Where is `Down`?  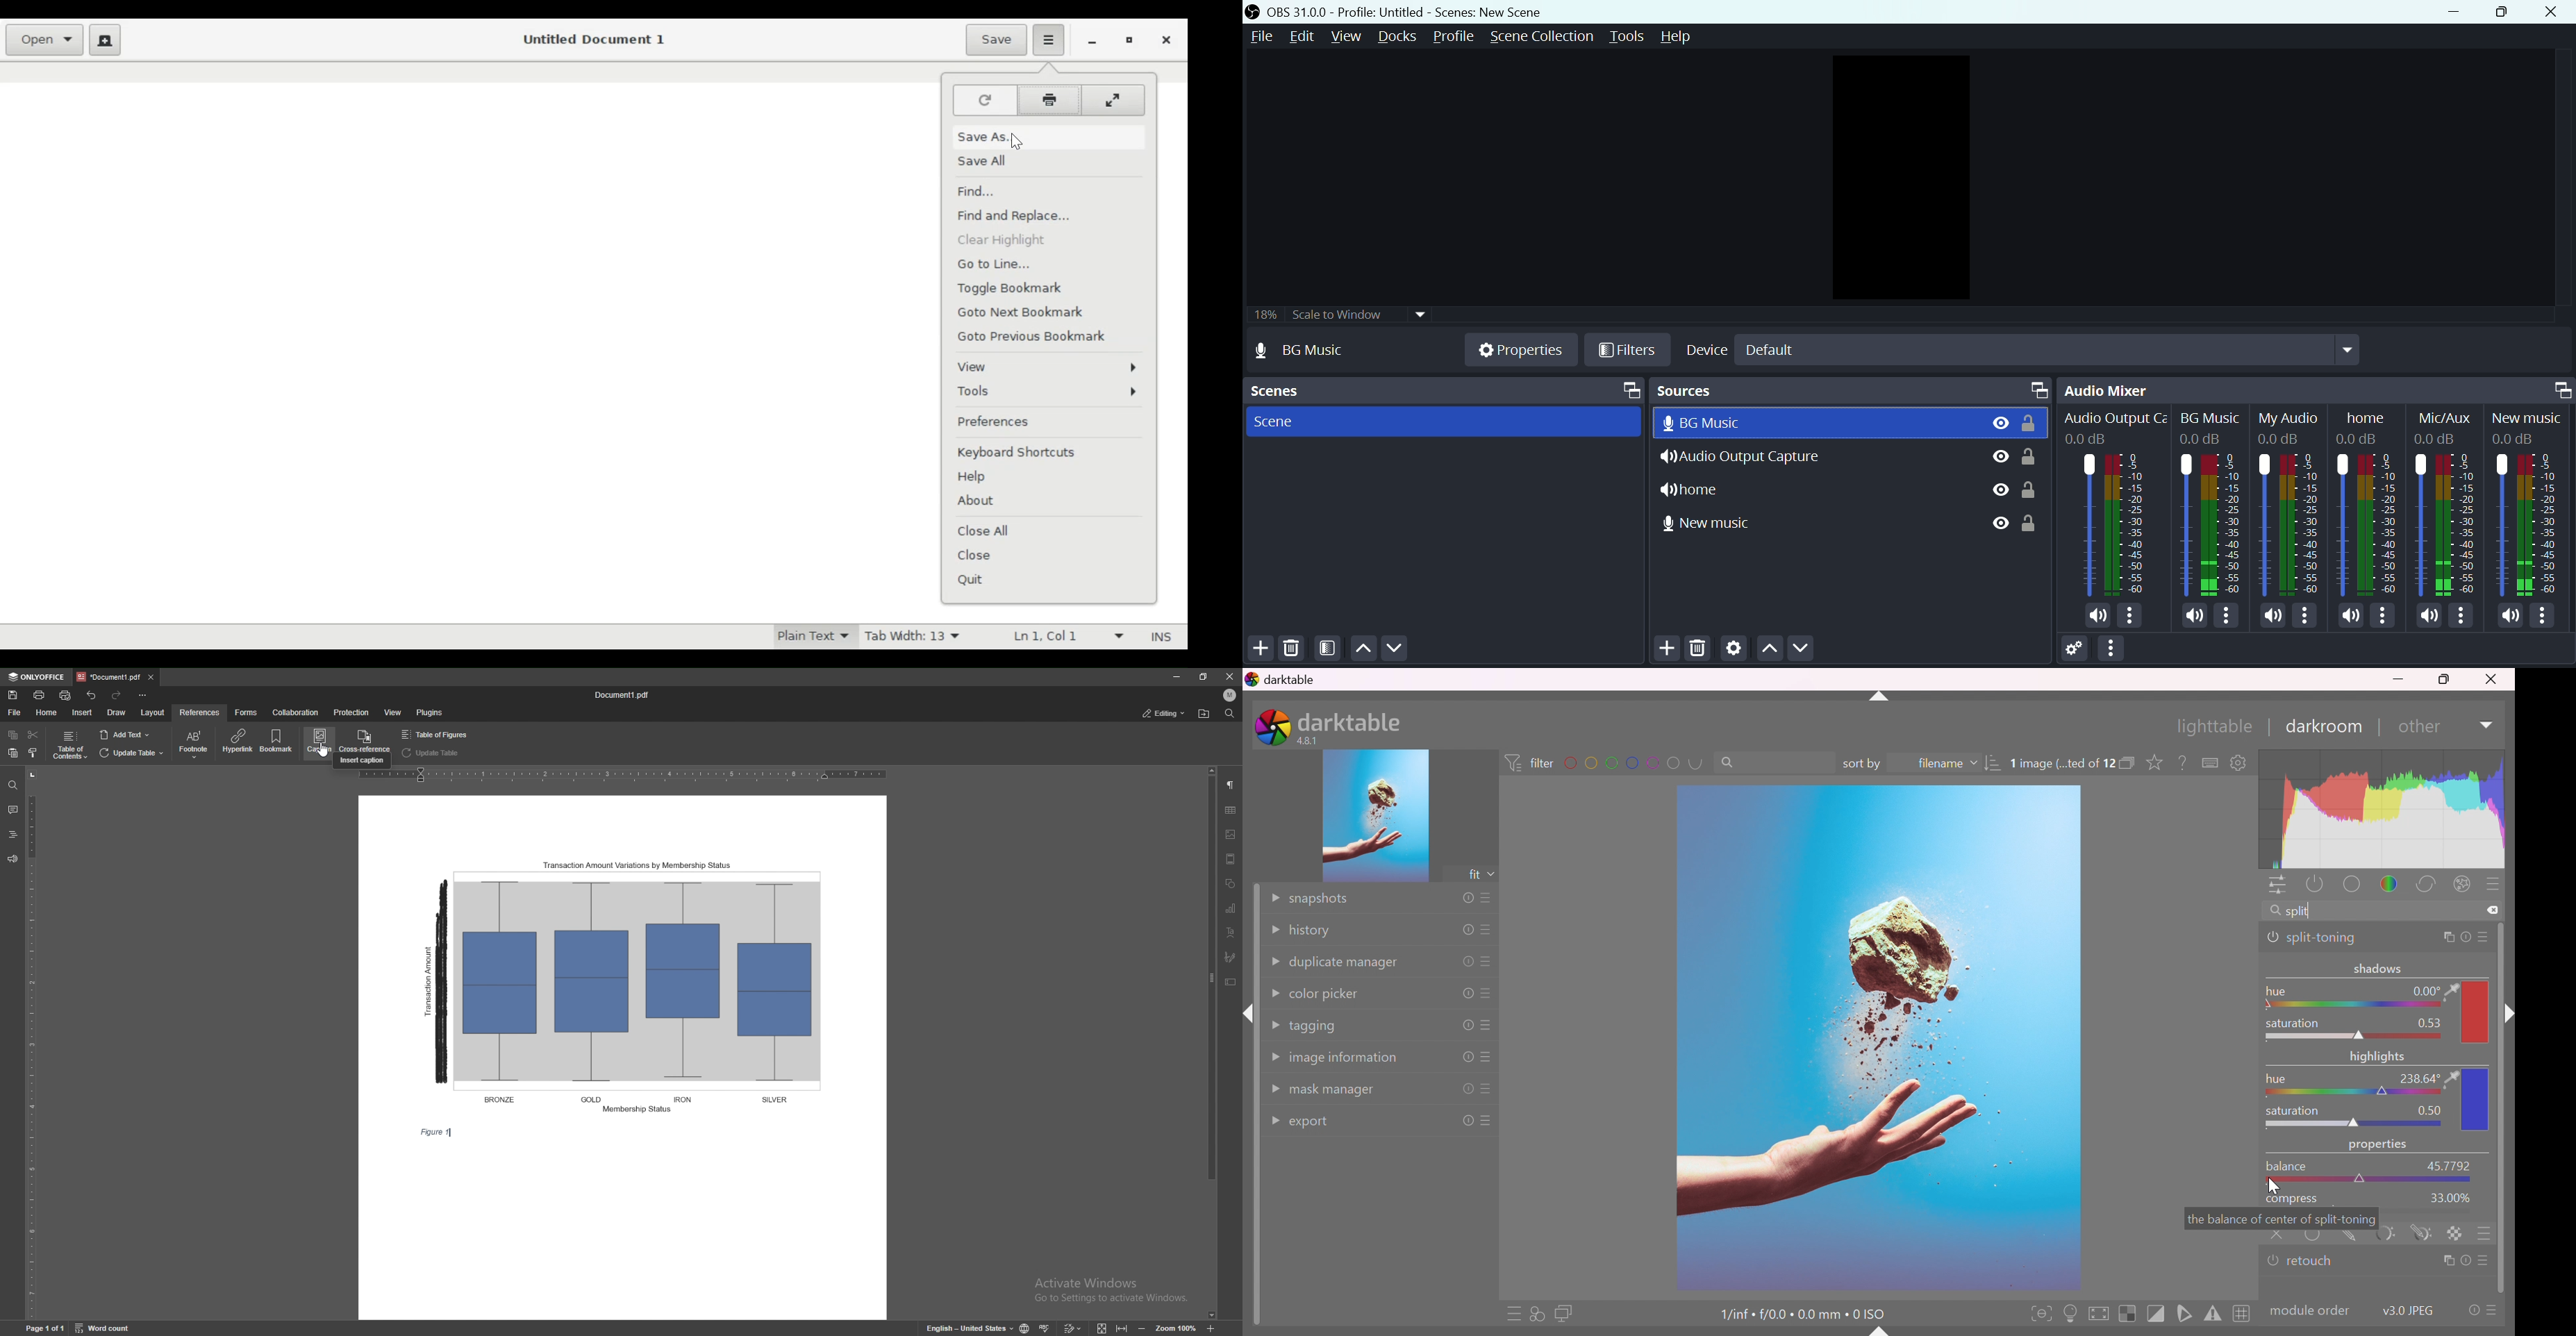
Down is located at coordinates (1399, 651).